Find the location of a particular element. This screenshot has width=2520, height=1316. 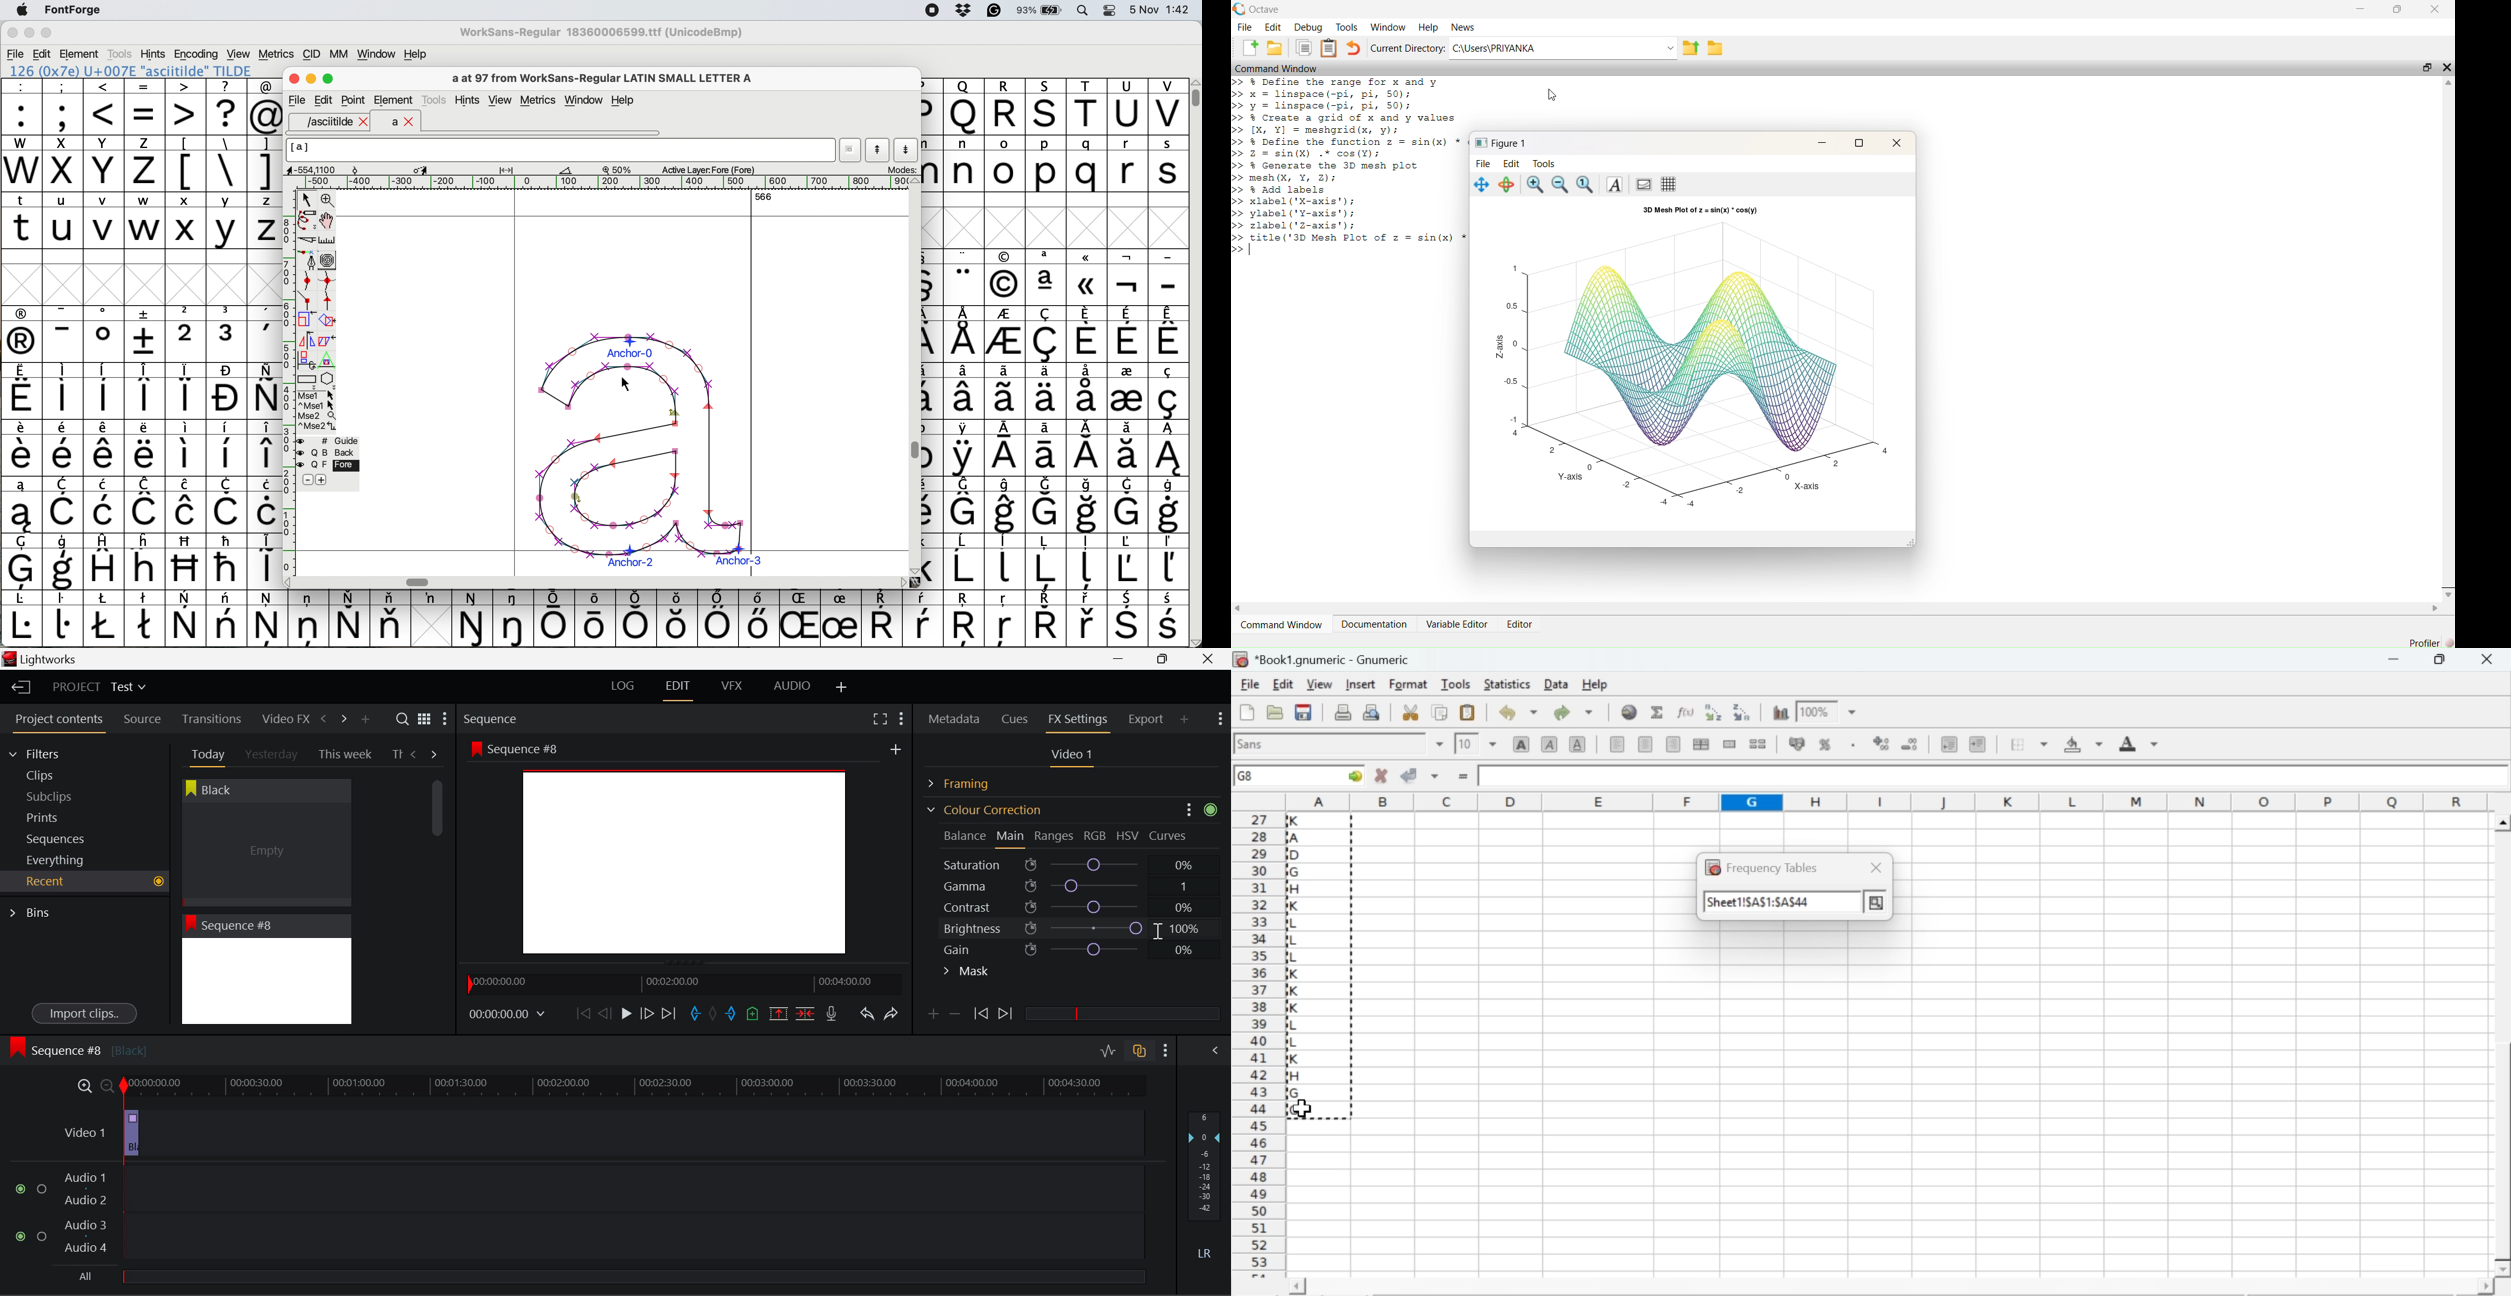

accept changes is located at coordinates (1410, 774).